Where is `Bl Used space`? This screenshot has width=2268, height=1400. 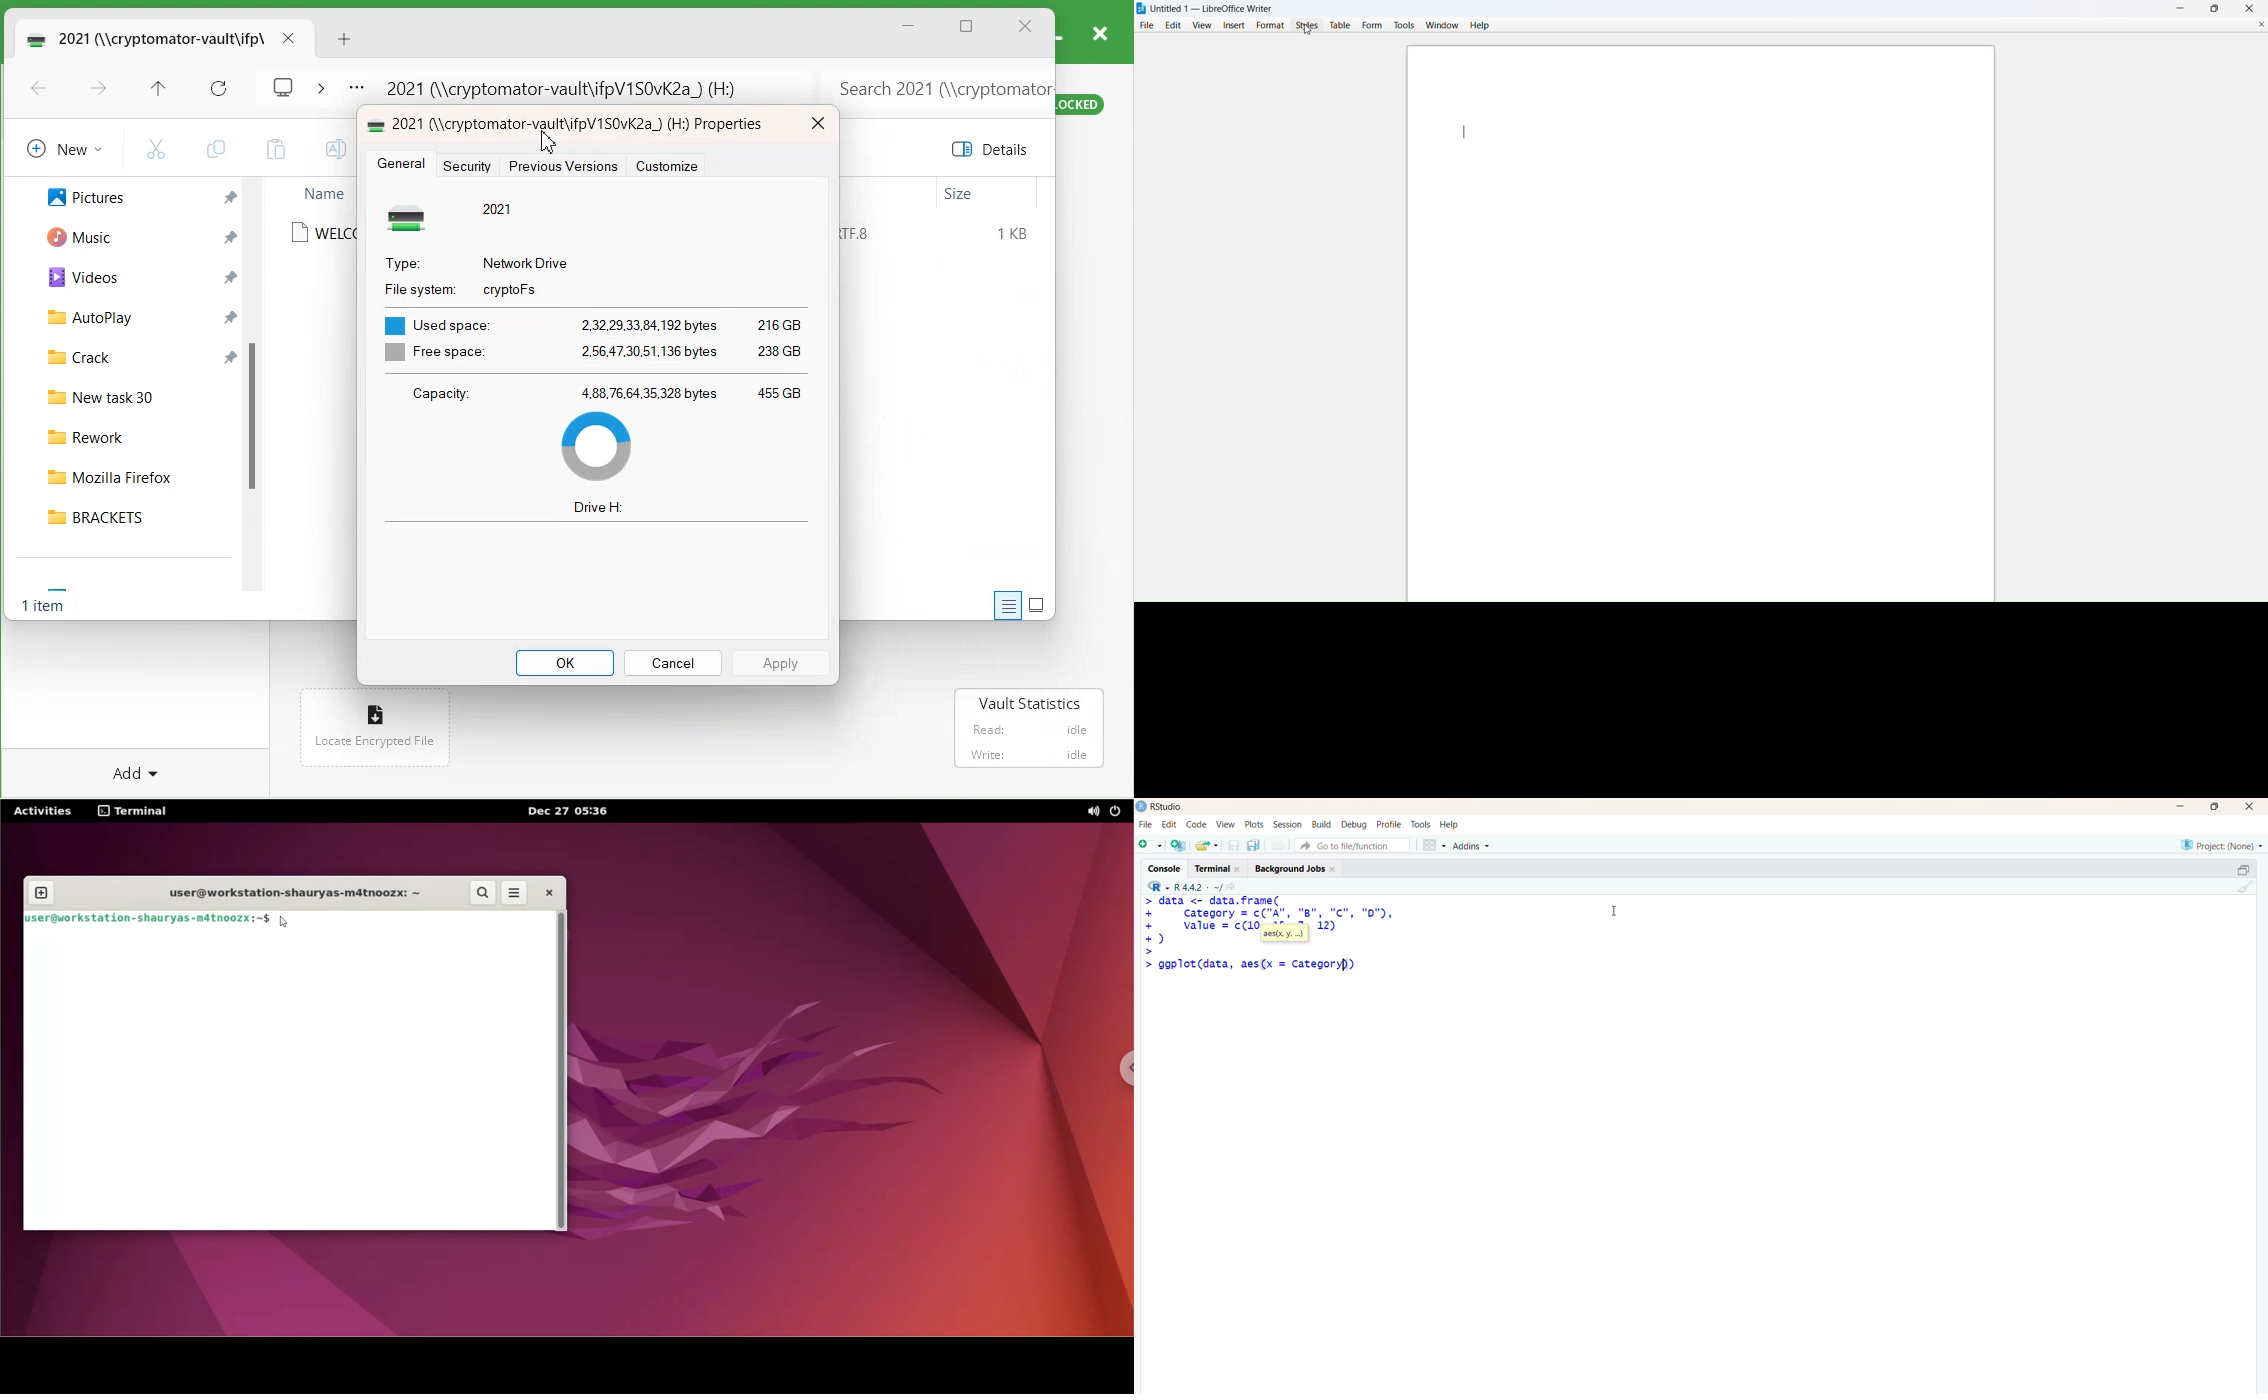
Bl Used space is located at coordinates (433, 320).